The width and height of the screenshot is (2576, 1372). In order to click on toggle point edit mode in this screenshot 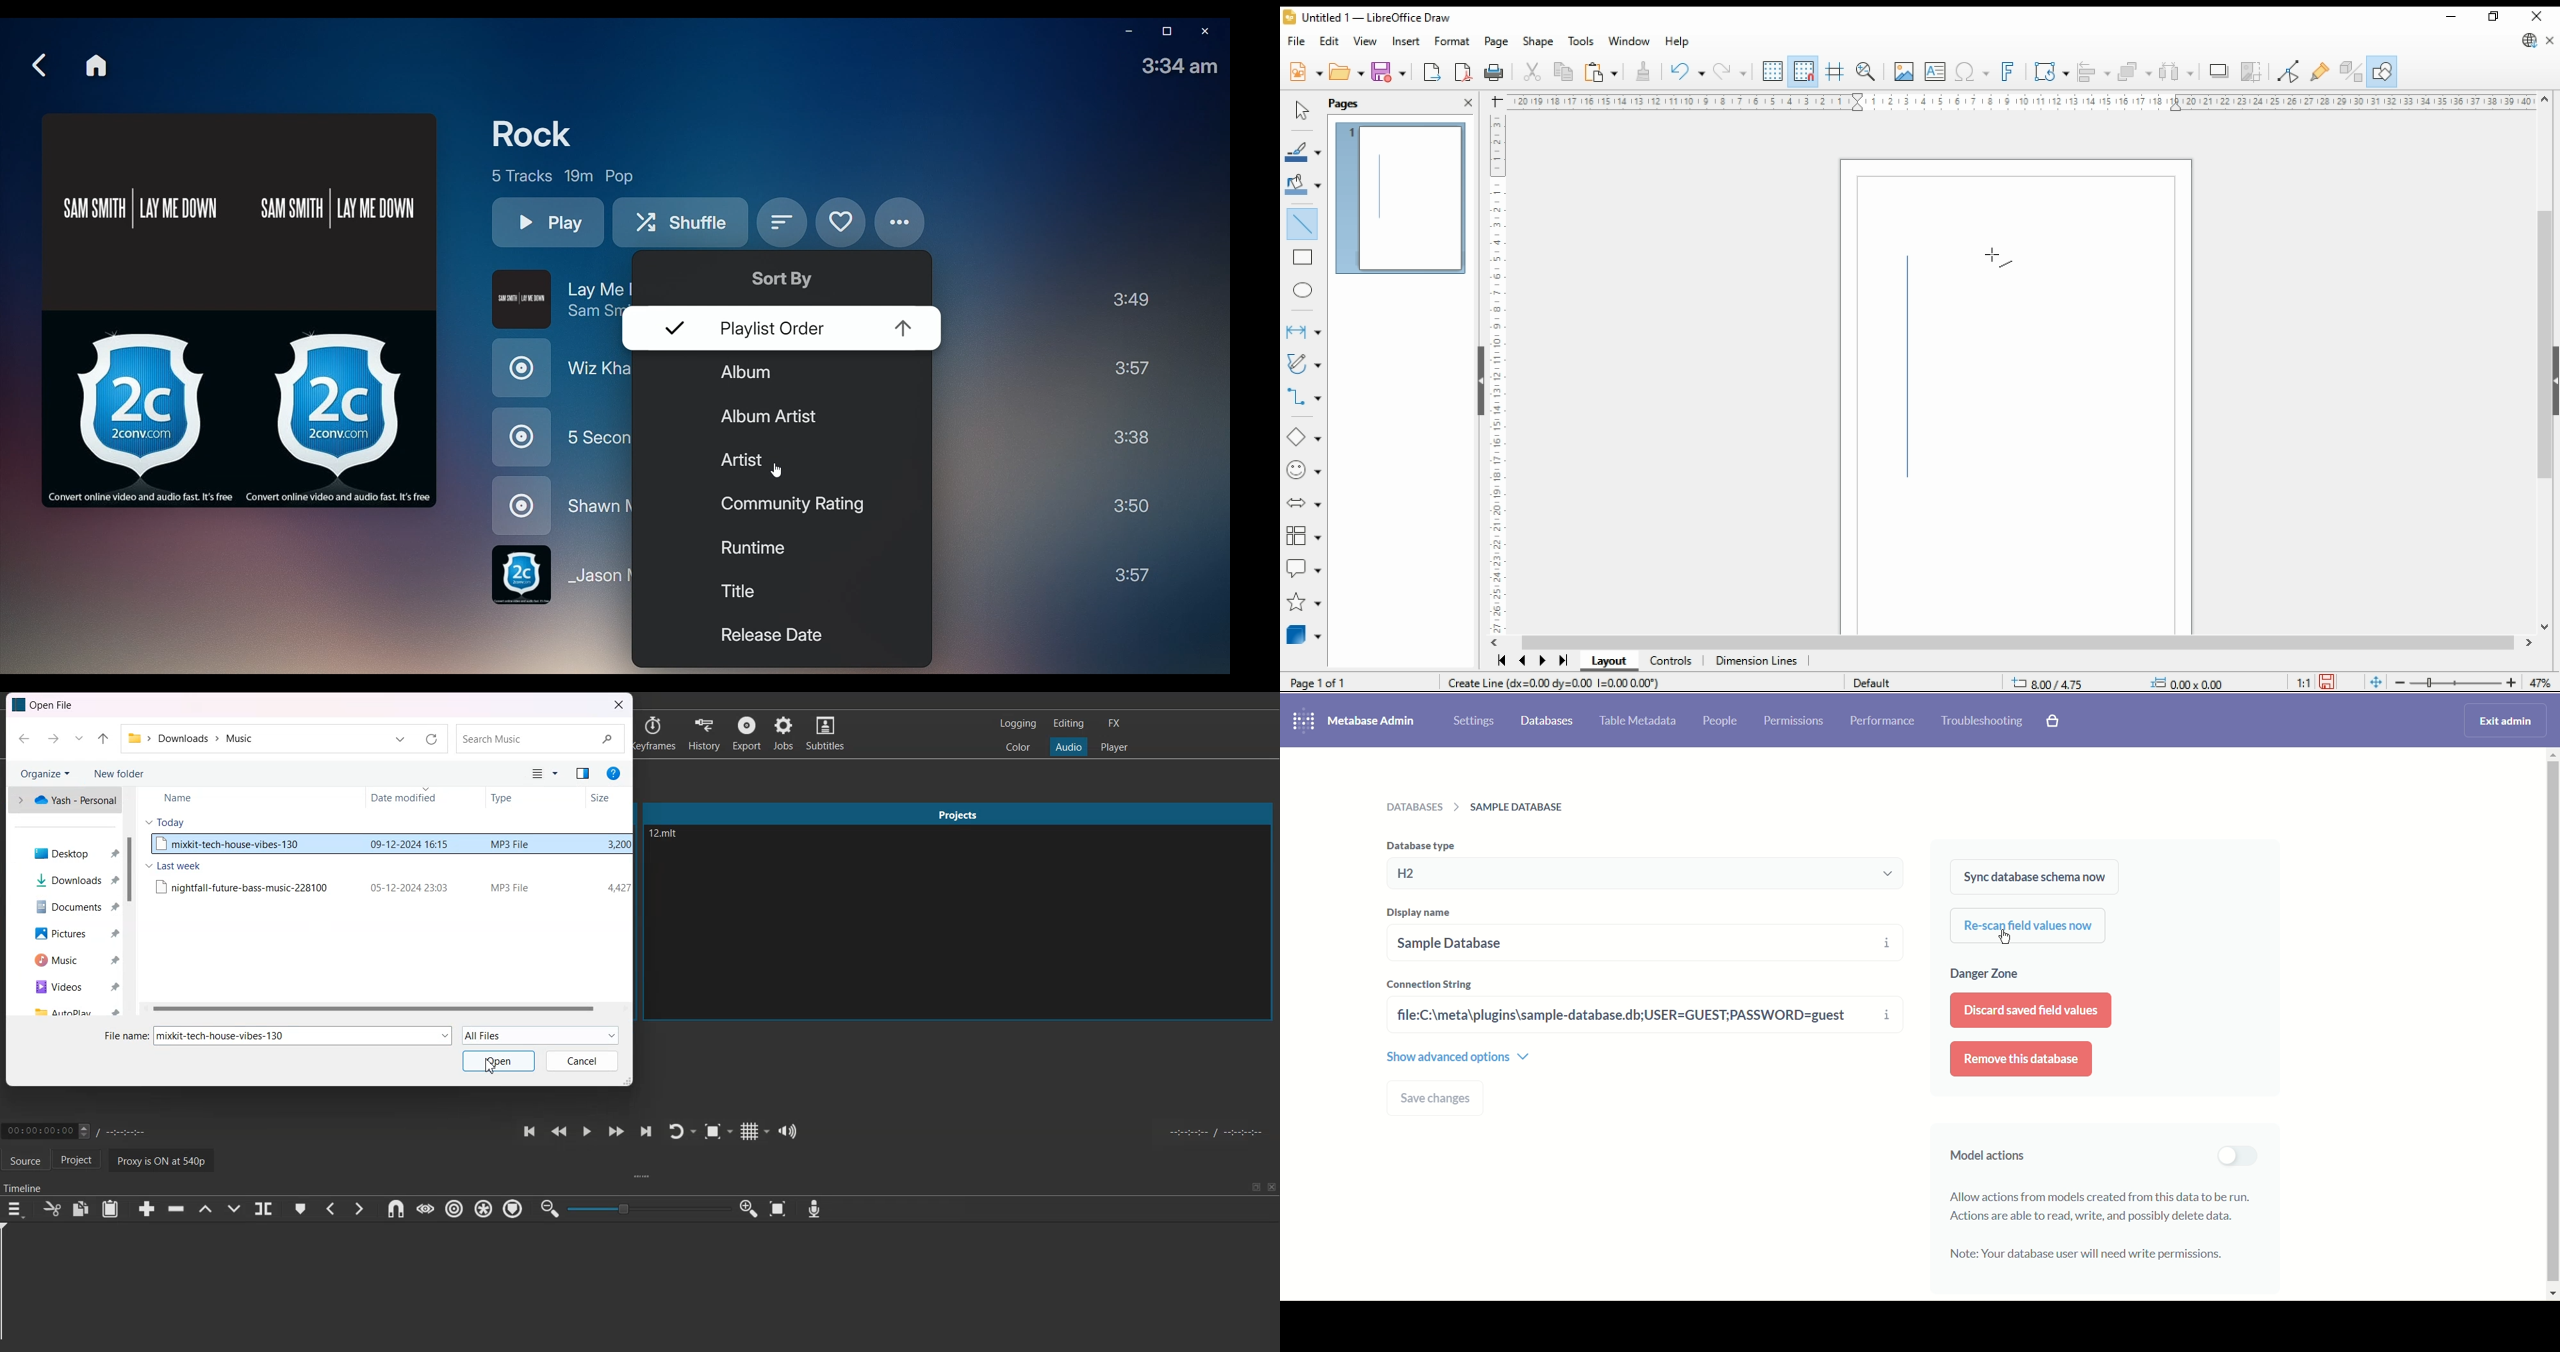, I will do `click(2290, 69)`.